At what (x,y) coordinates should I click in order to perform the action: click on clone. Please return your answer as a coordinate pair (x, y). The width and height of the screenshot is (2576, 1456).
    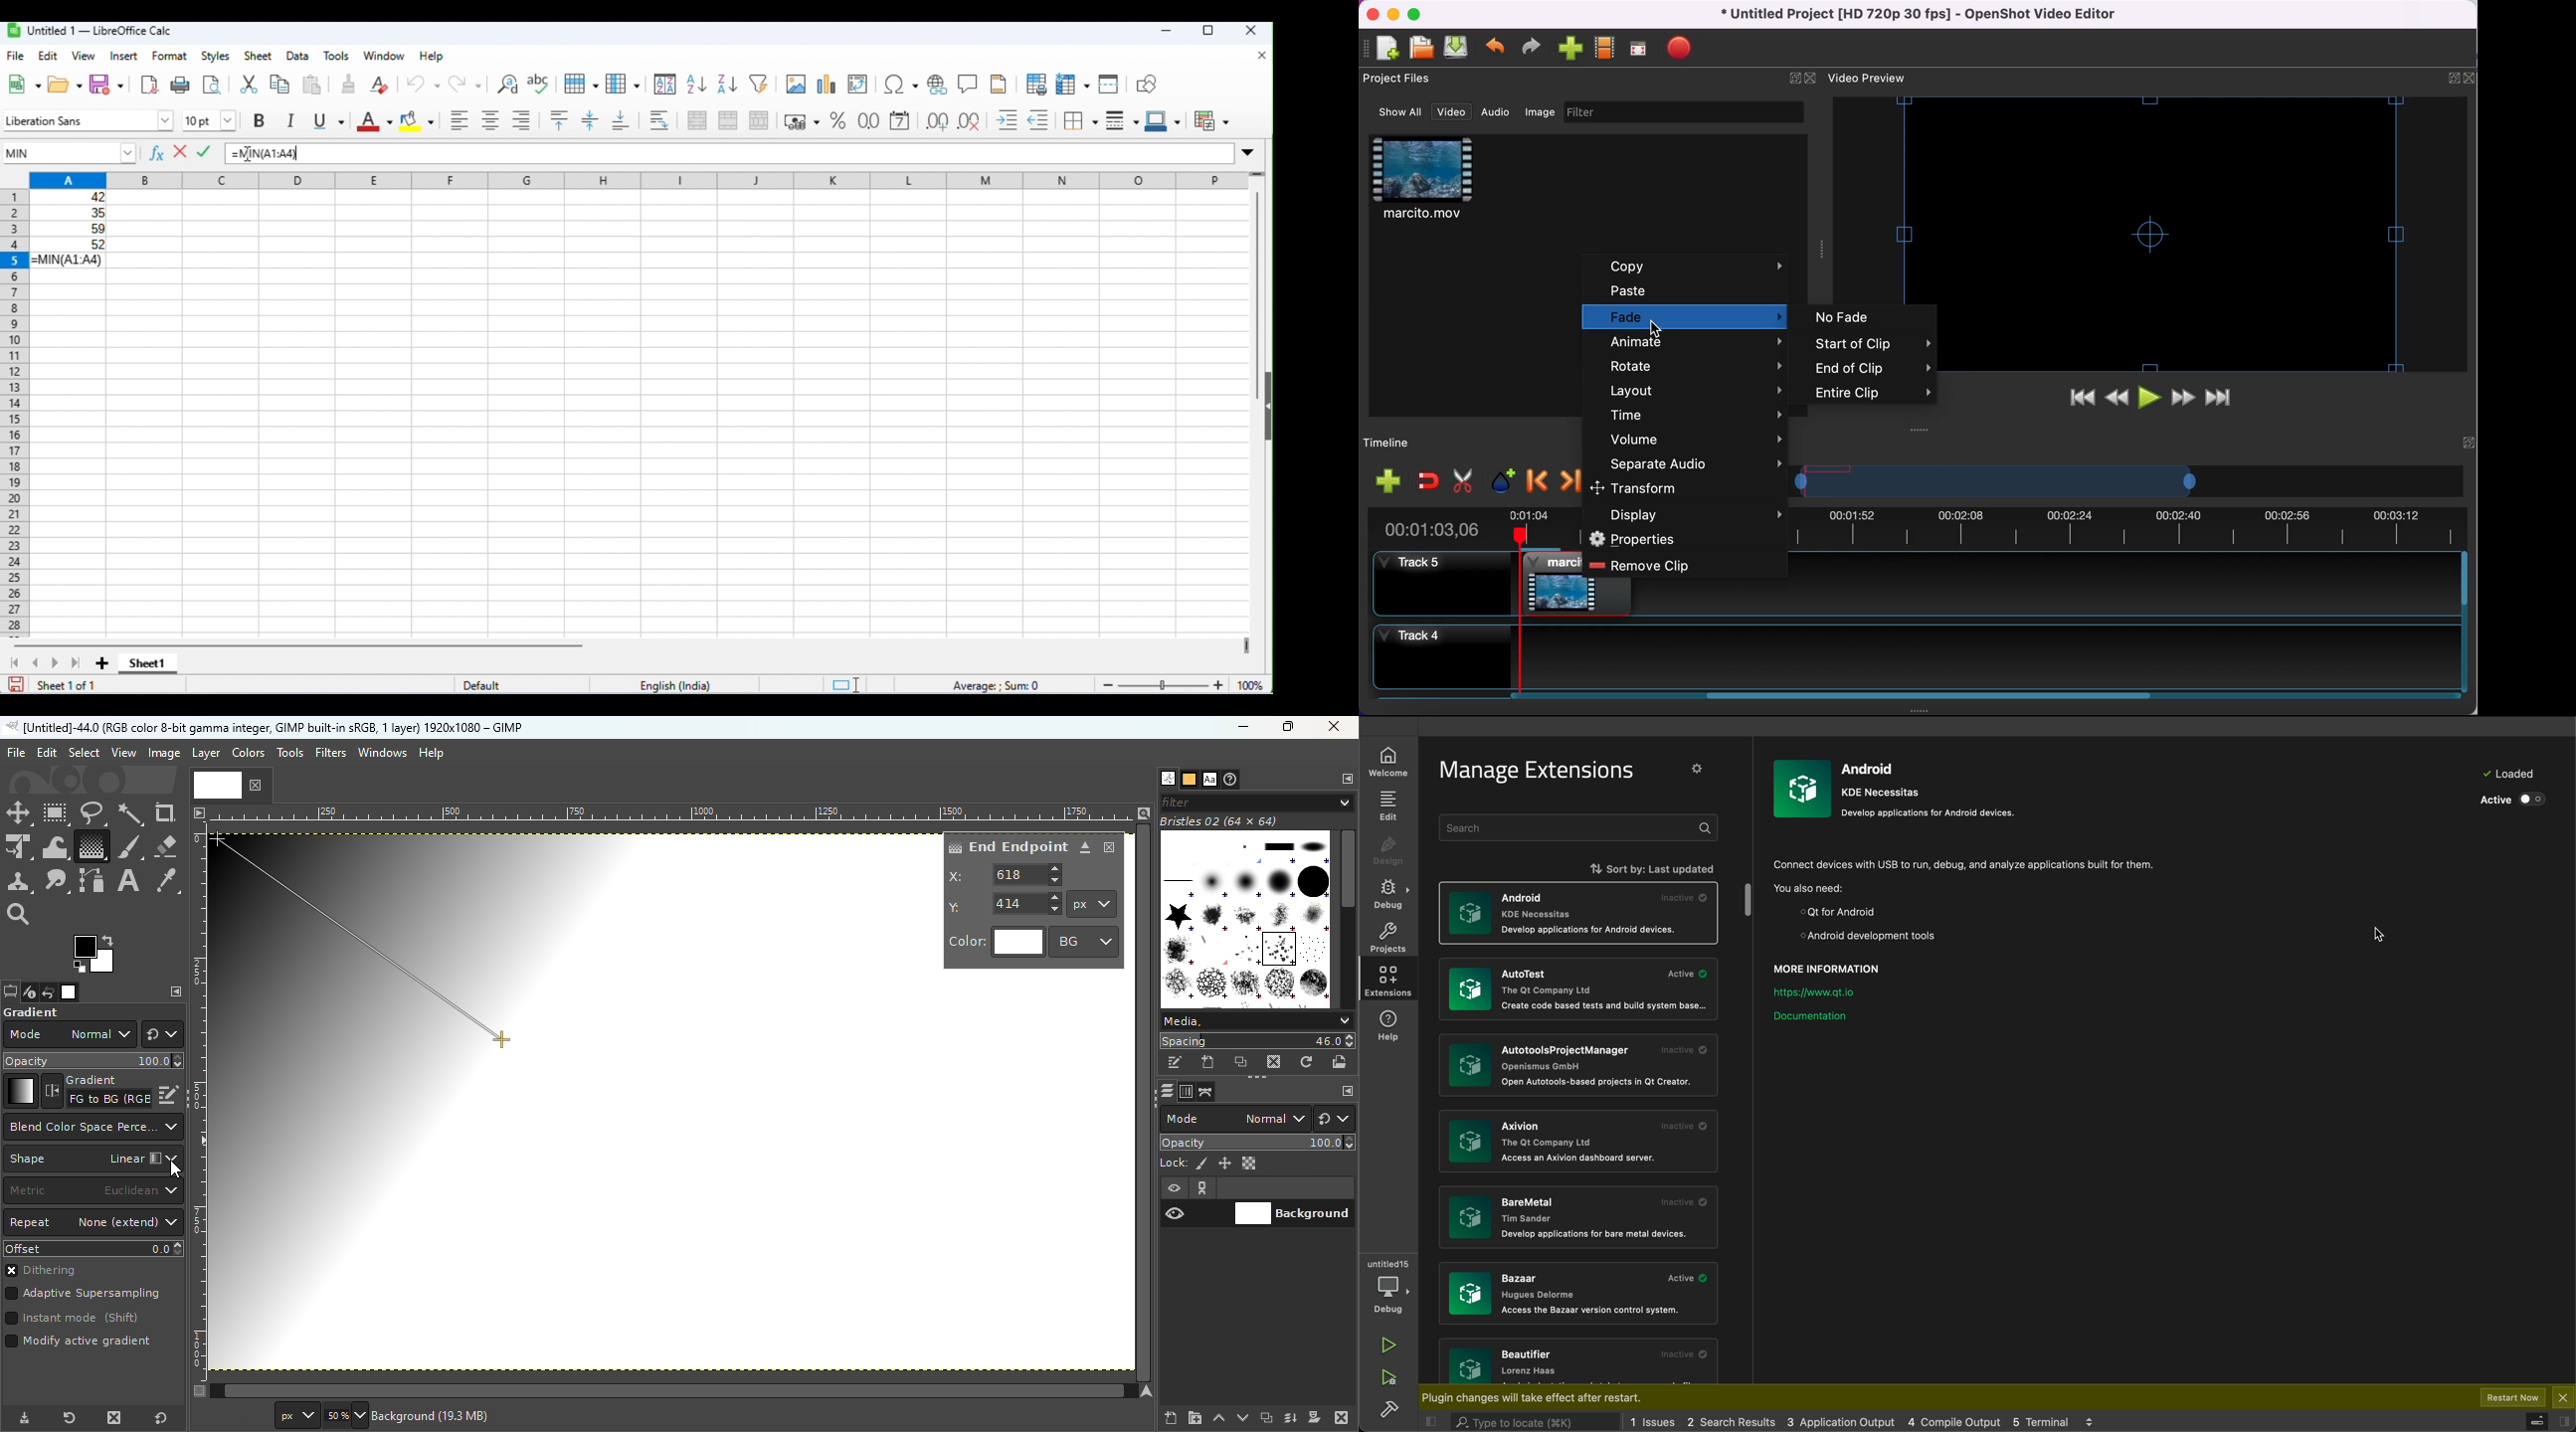
    Looking at the image, I should click on (349, 84).